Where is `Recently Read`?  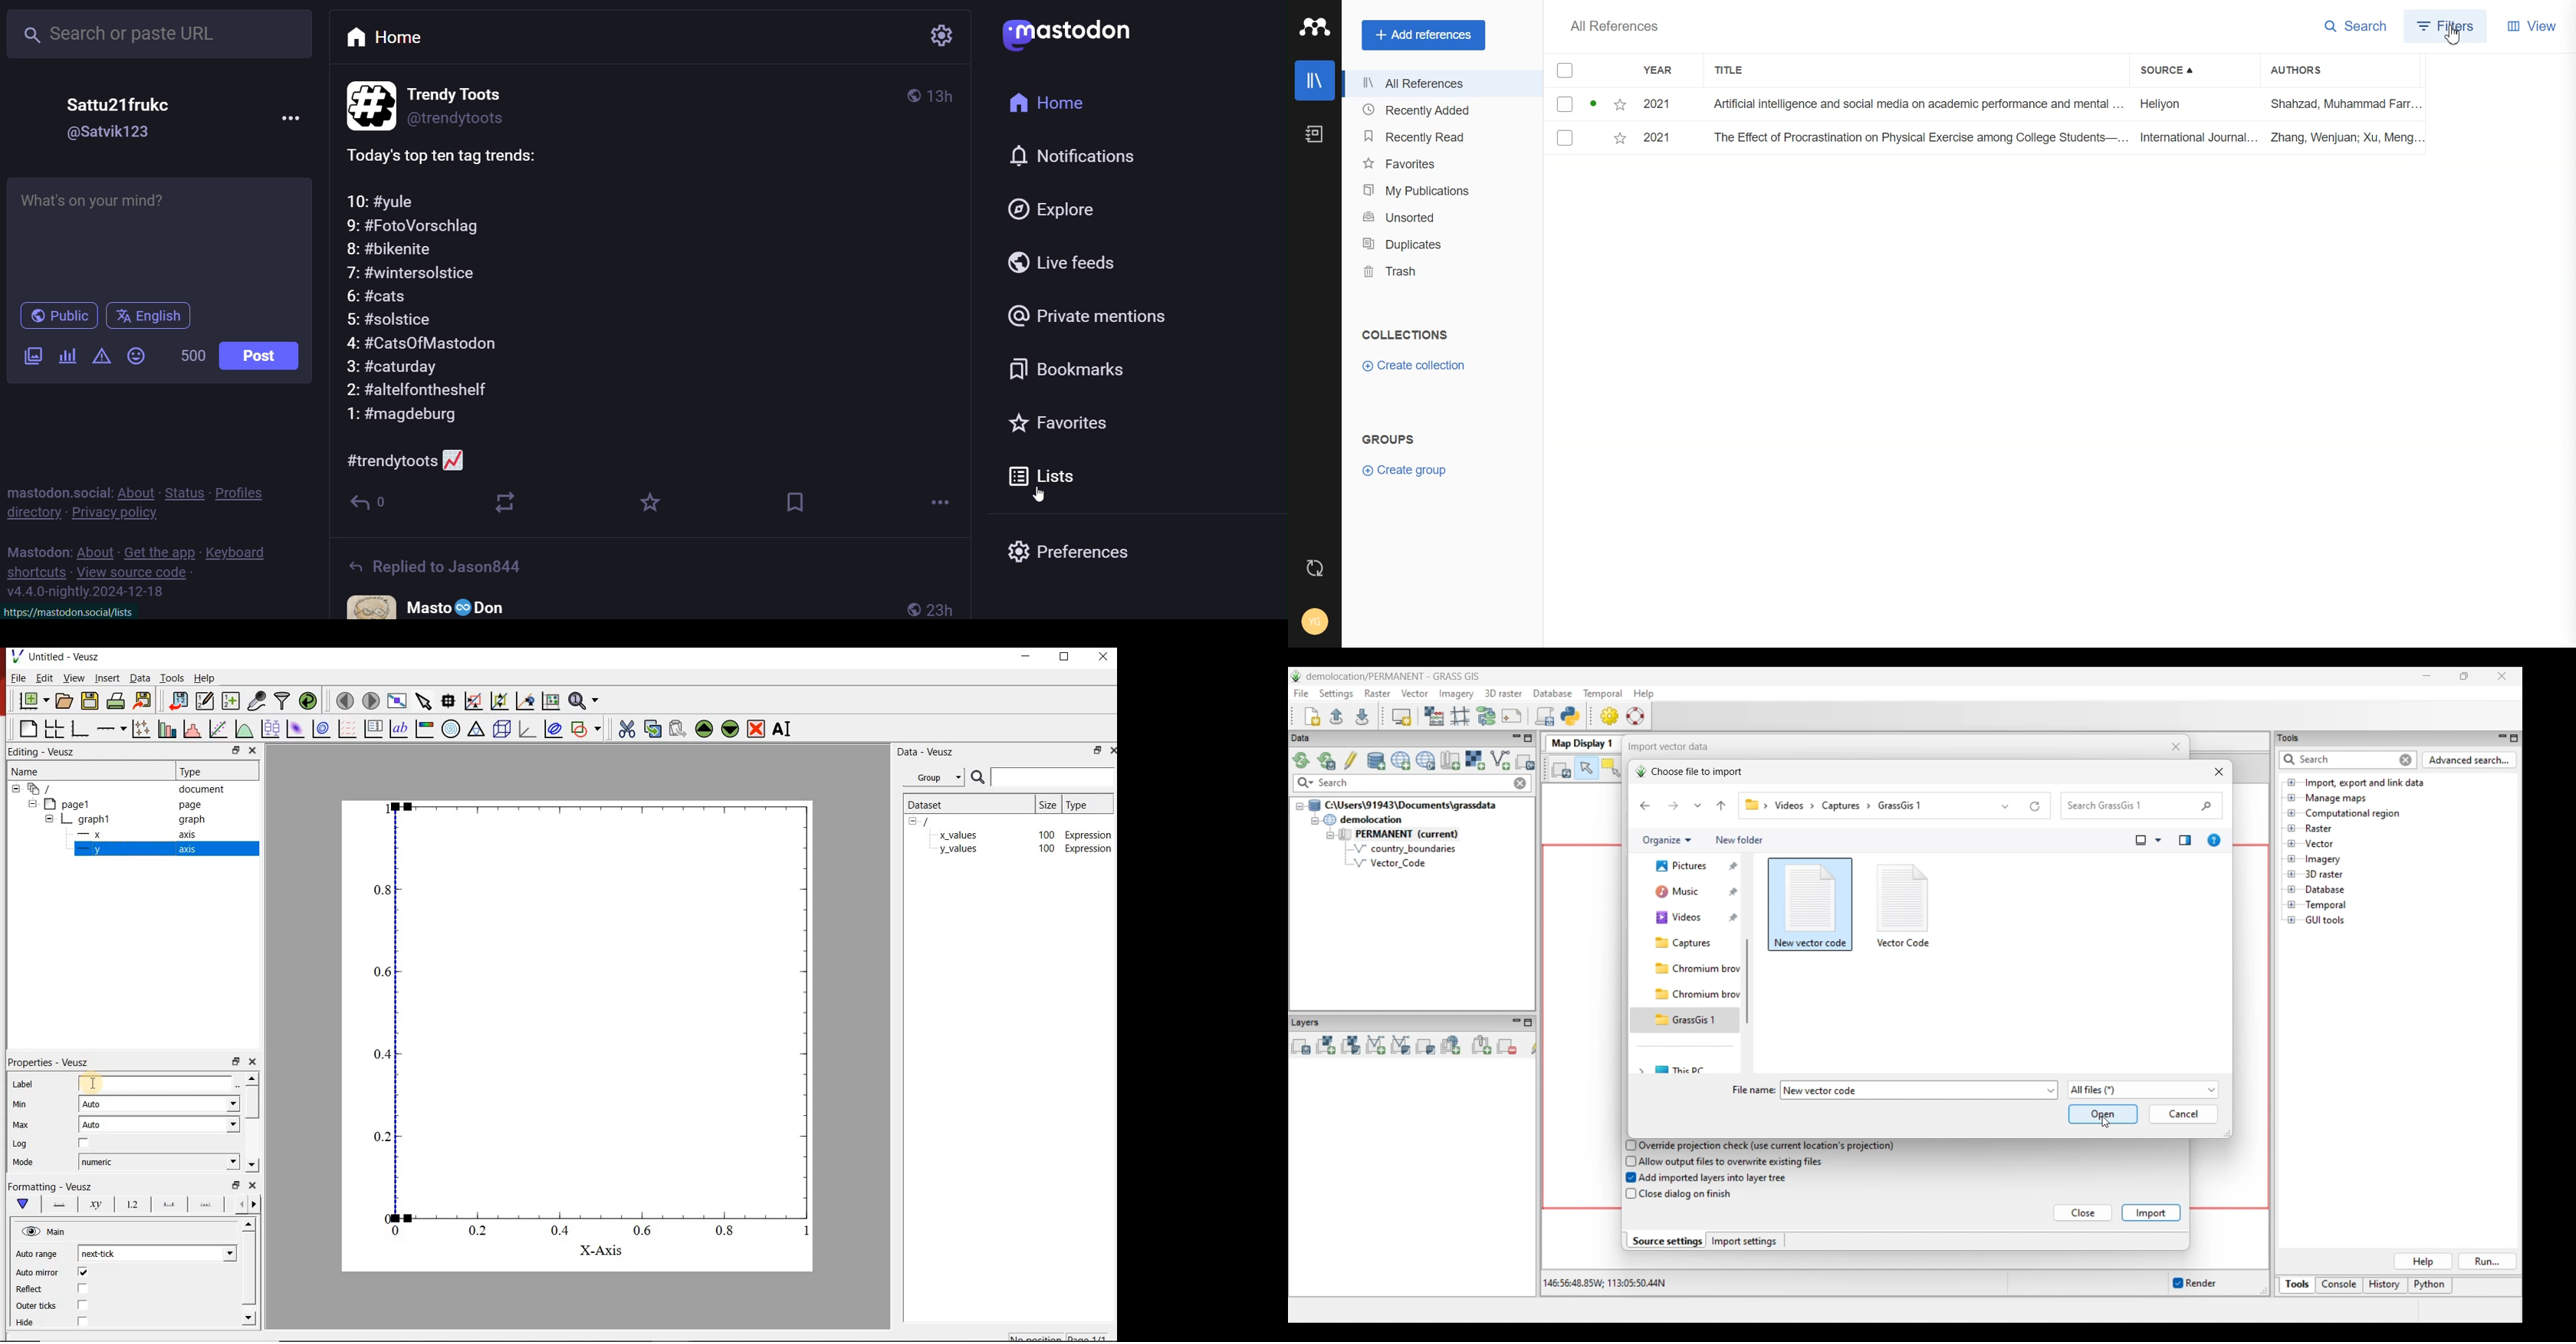 Recently Read is located at coordinates (1433, 135).